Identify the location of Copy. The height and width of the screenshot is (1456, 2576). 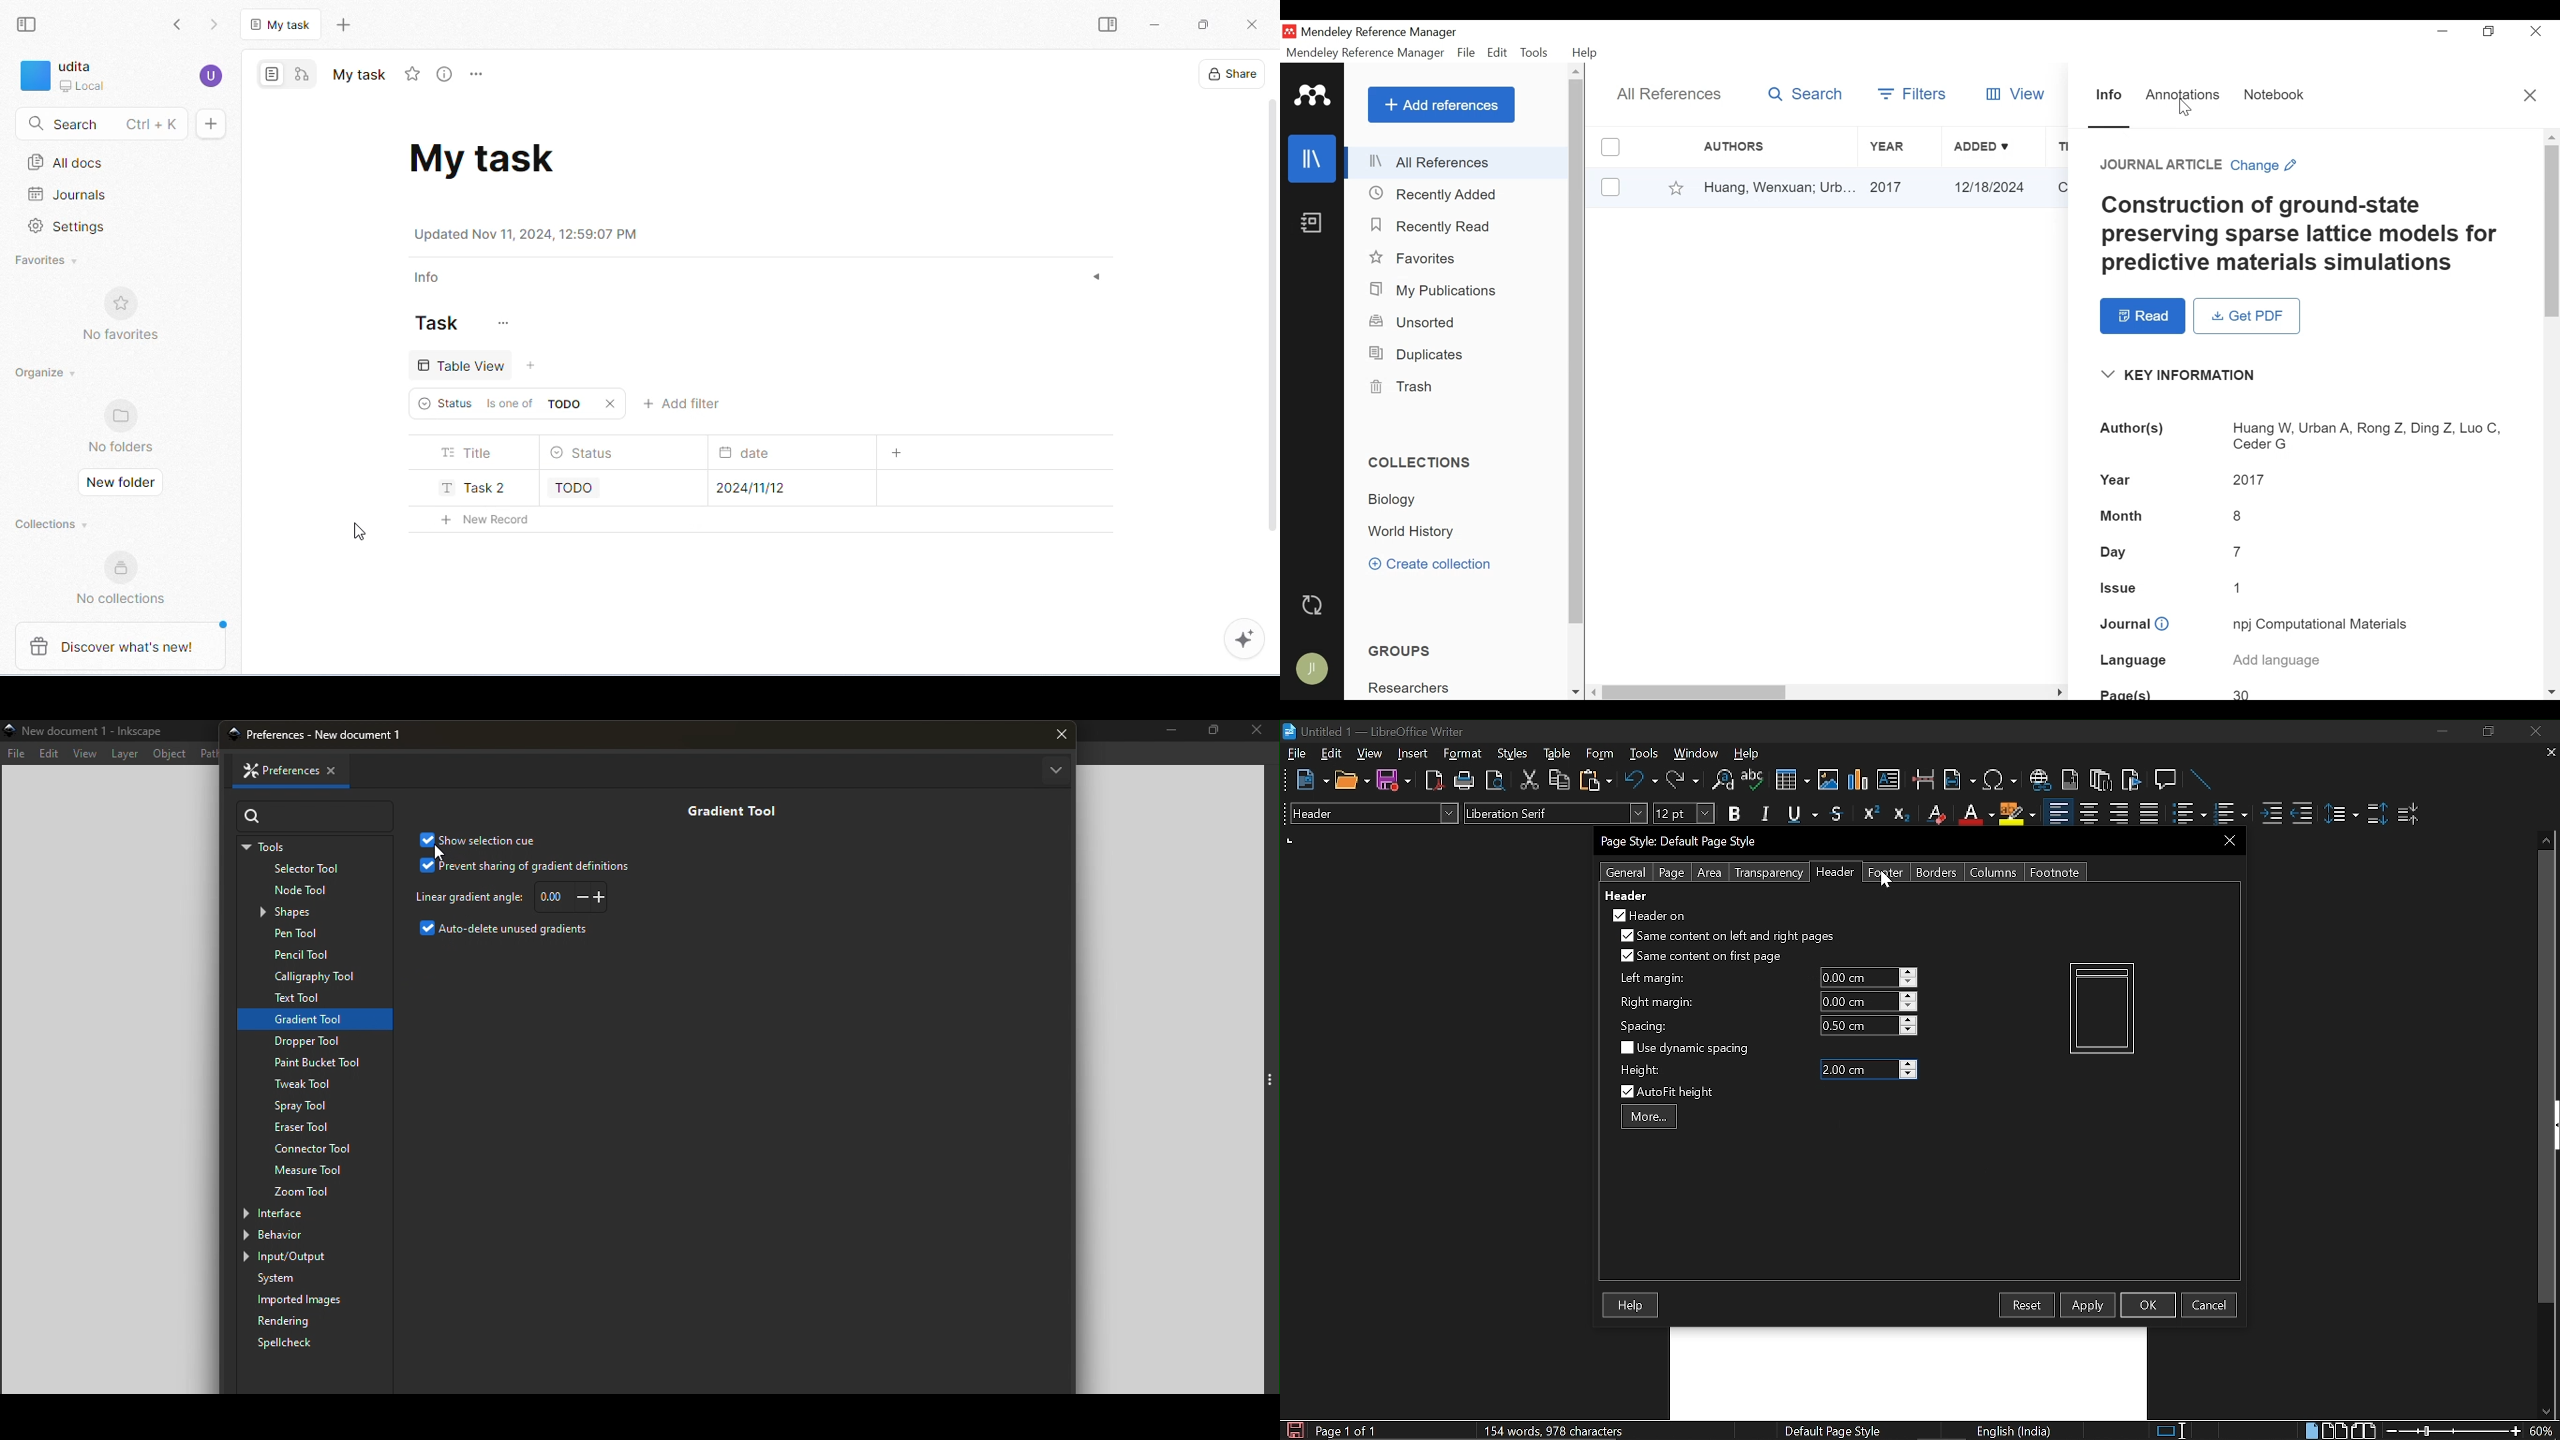
(1558, 780).